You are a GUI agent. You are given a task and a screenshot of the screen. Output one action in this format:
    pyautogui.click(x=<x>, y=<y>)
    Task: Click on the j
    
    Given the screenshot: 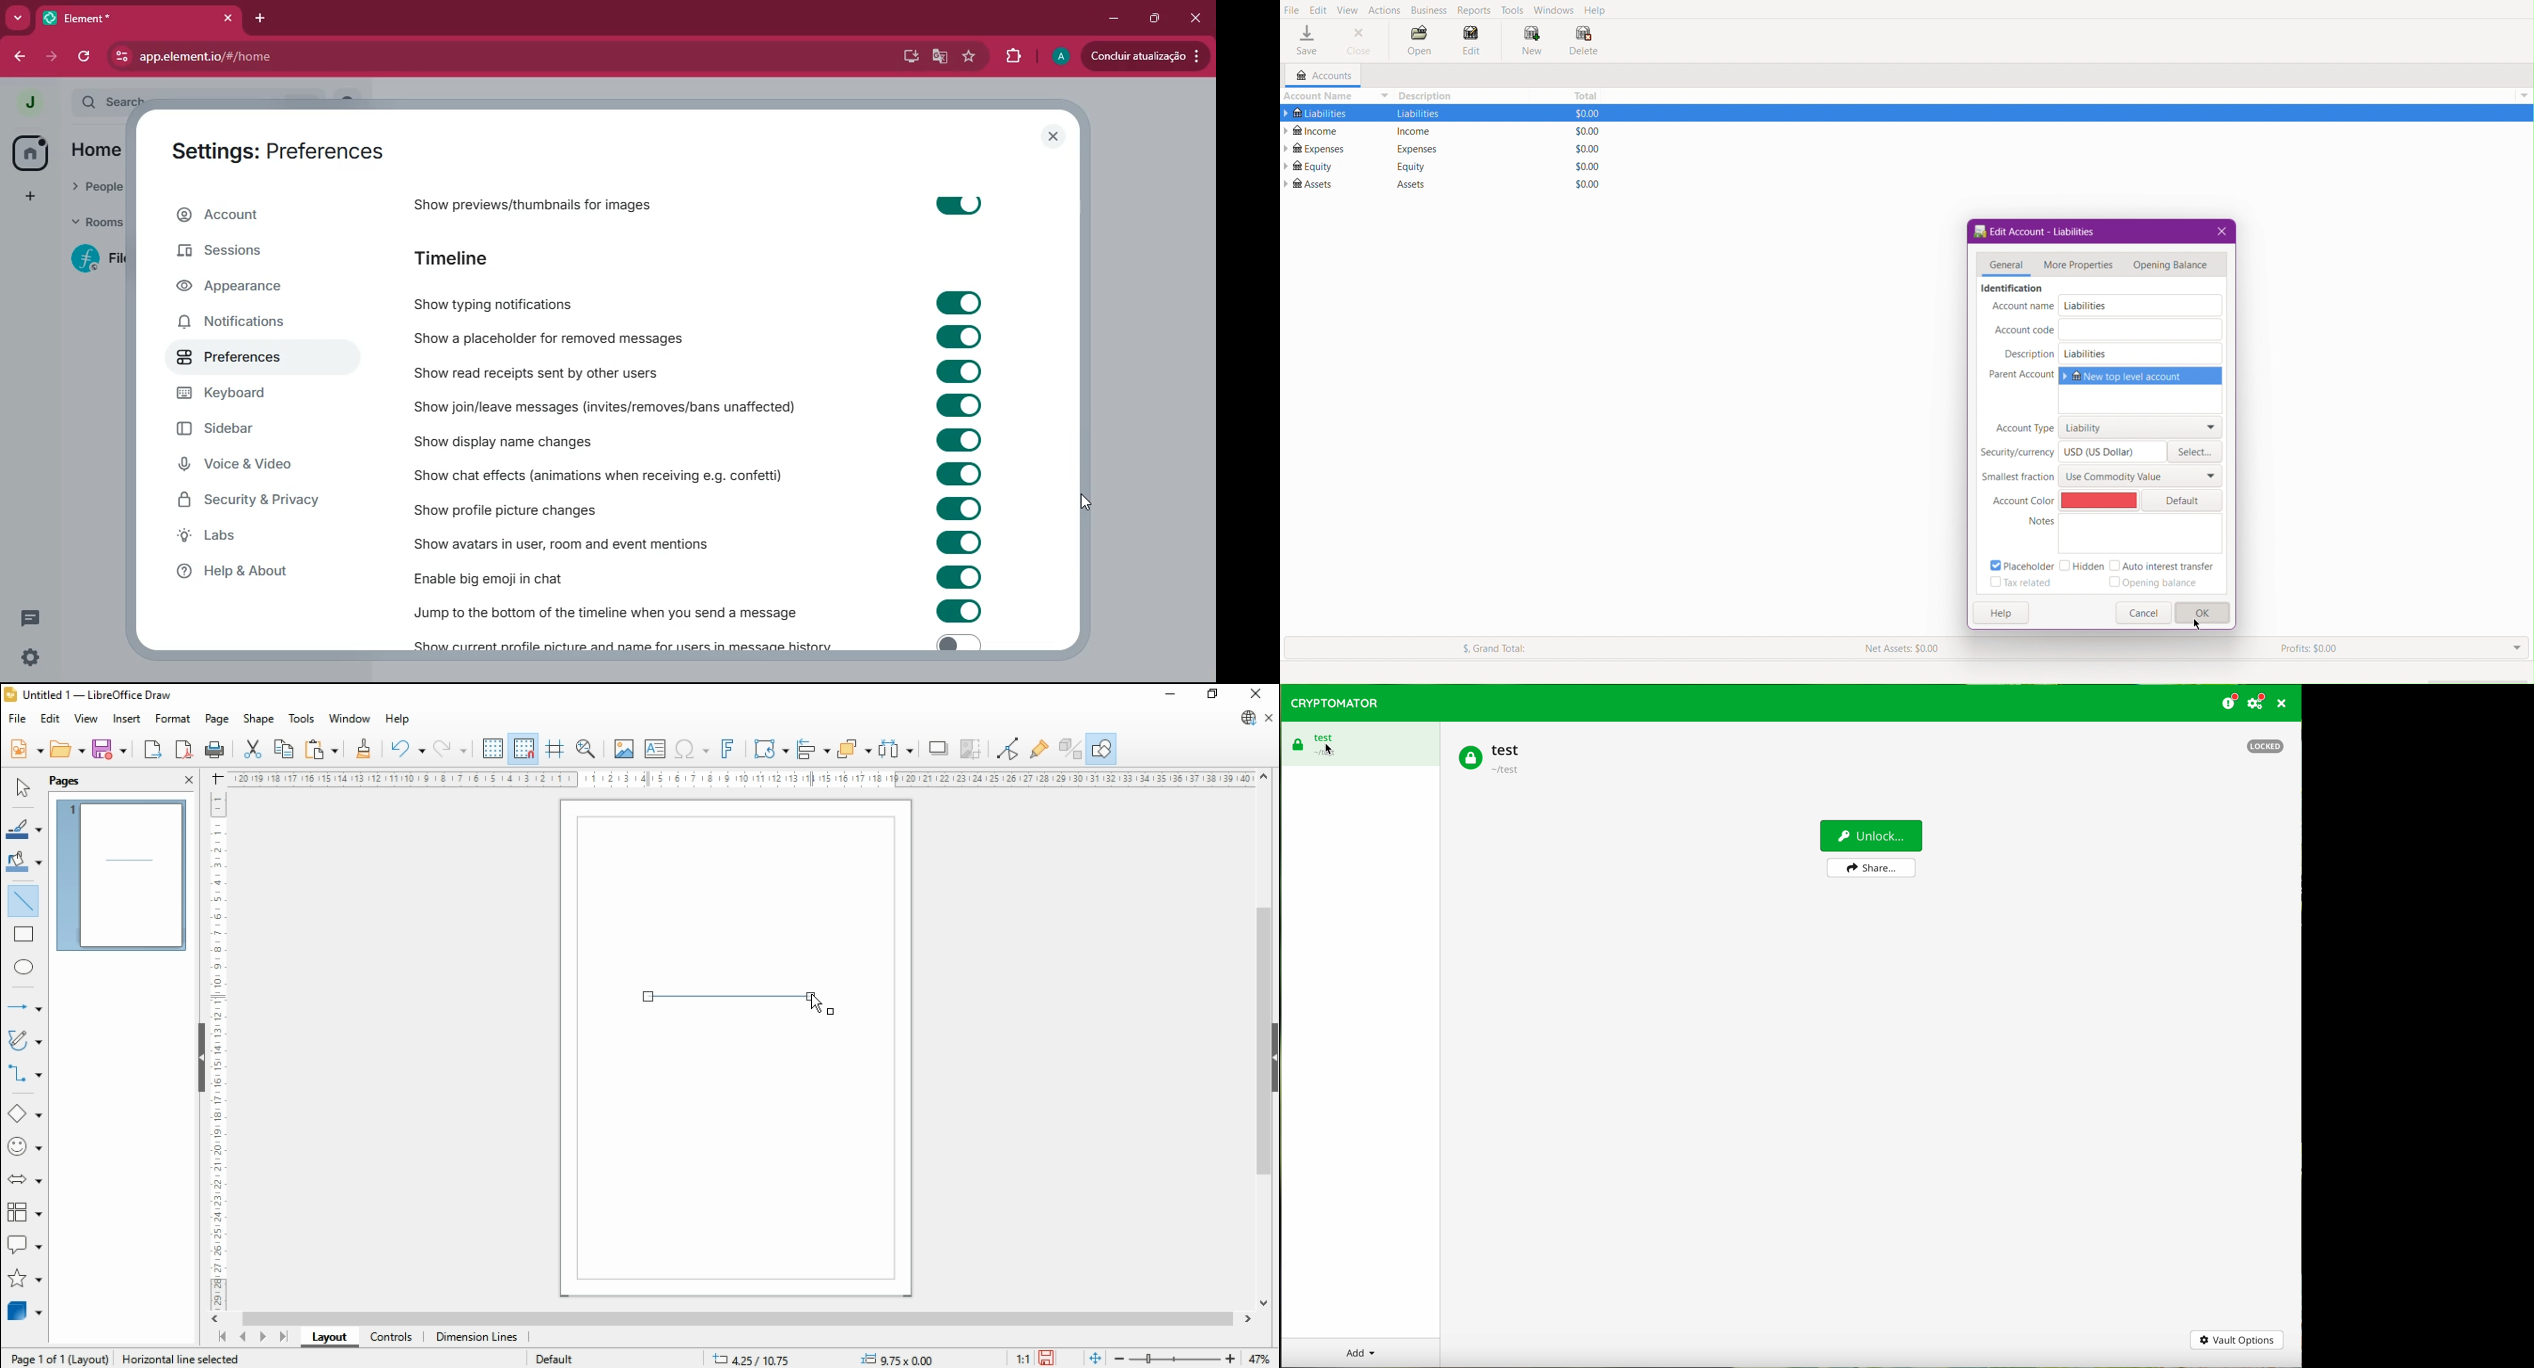 What is the action you would take?
    pyautogui.click(x=28, y=103)
    